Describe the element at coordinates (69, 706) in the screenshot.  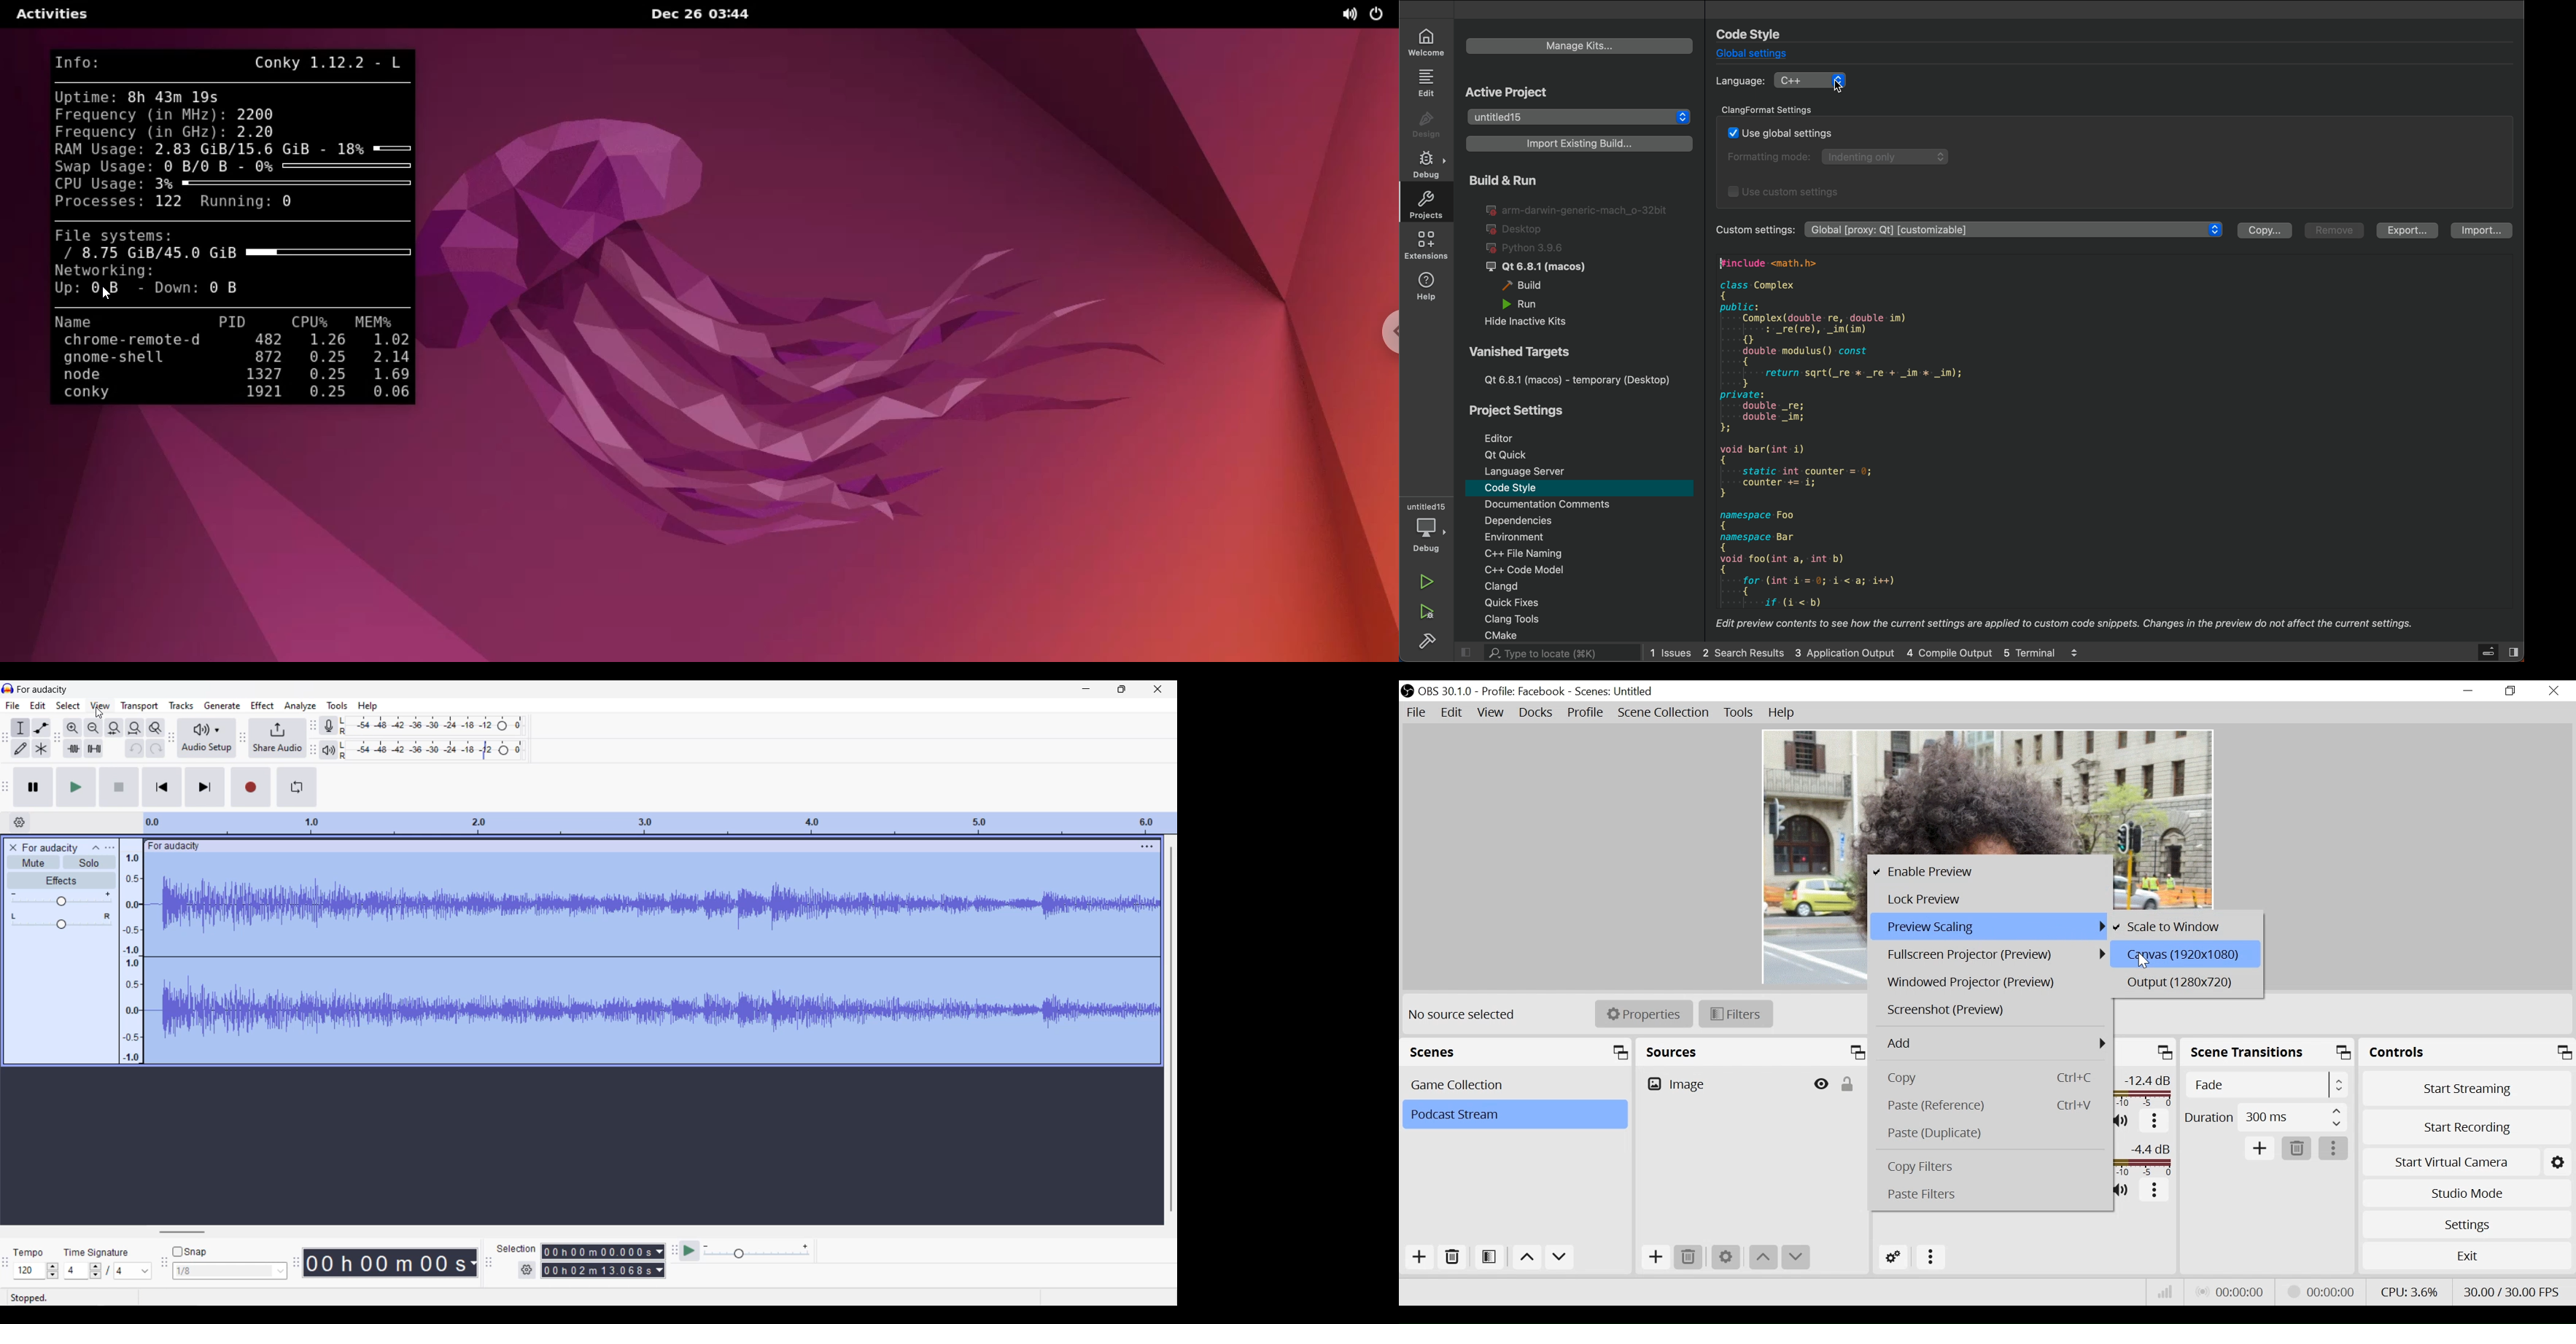
I see `Select menu` at that location.